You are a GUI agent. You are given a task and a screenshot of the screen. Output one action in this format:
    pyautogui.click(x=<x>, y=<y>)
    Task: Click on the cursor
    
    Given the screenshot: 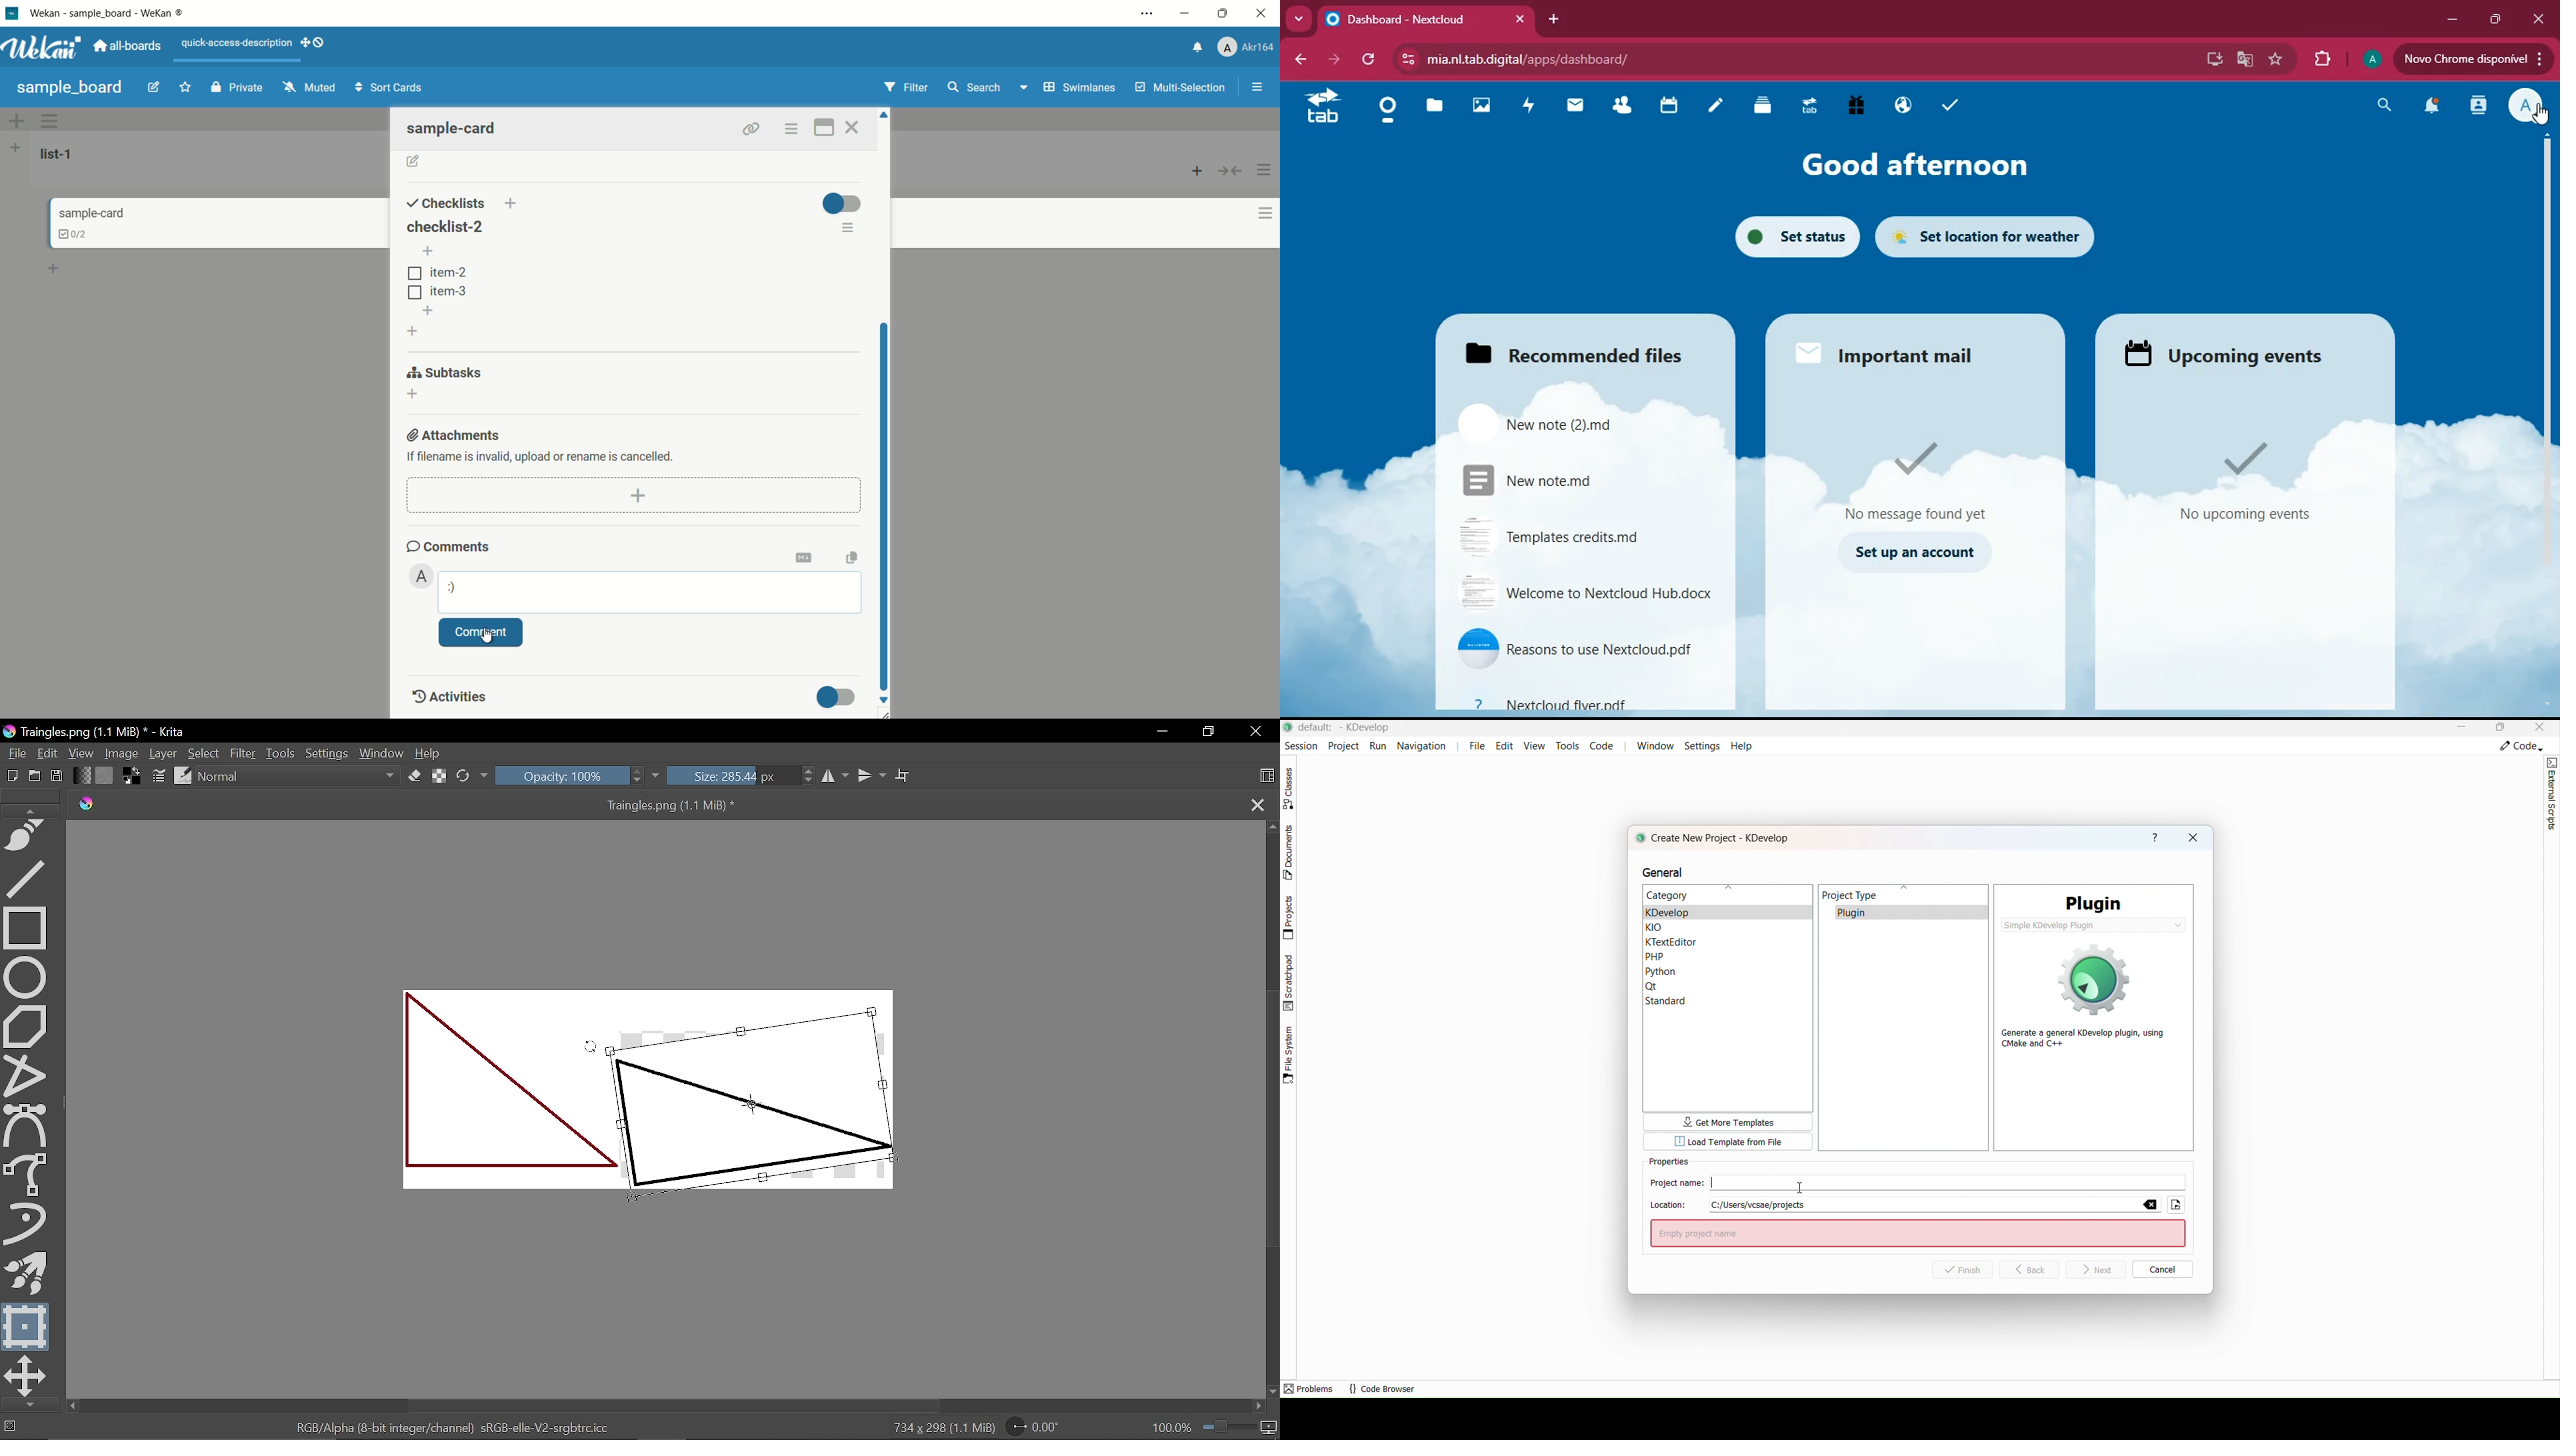 What is the action you would take?
    pyautogui.click(x=2545, y=115)
    